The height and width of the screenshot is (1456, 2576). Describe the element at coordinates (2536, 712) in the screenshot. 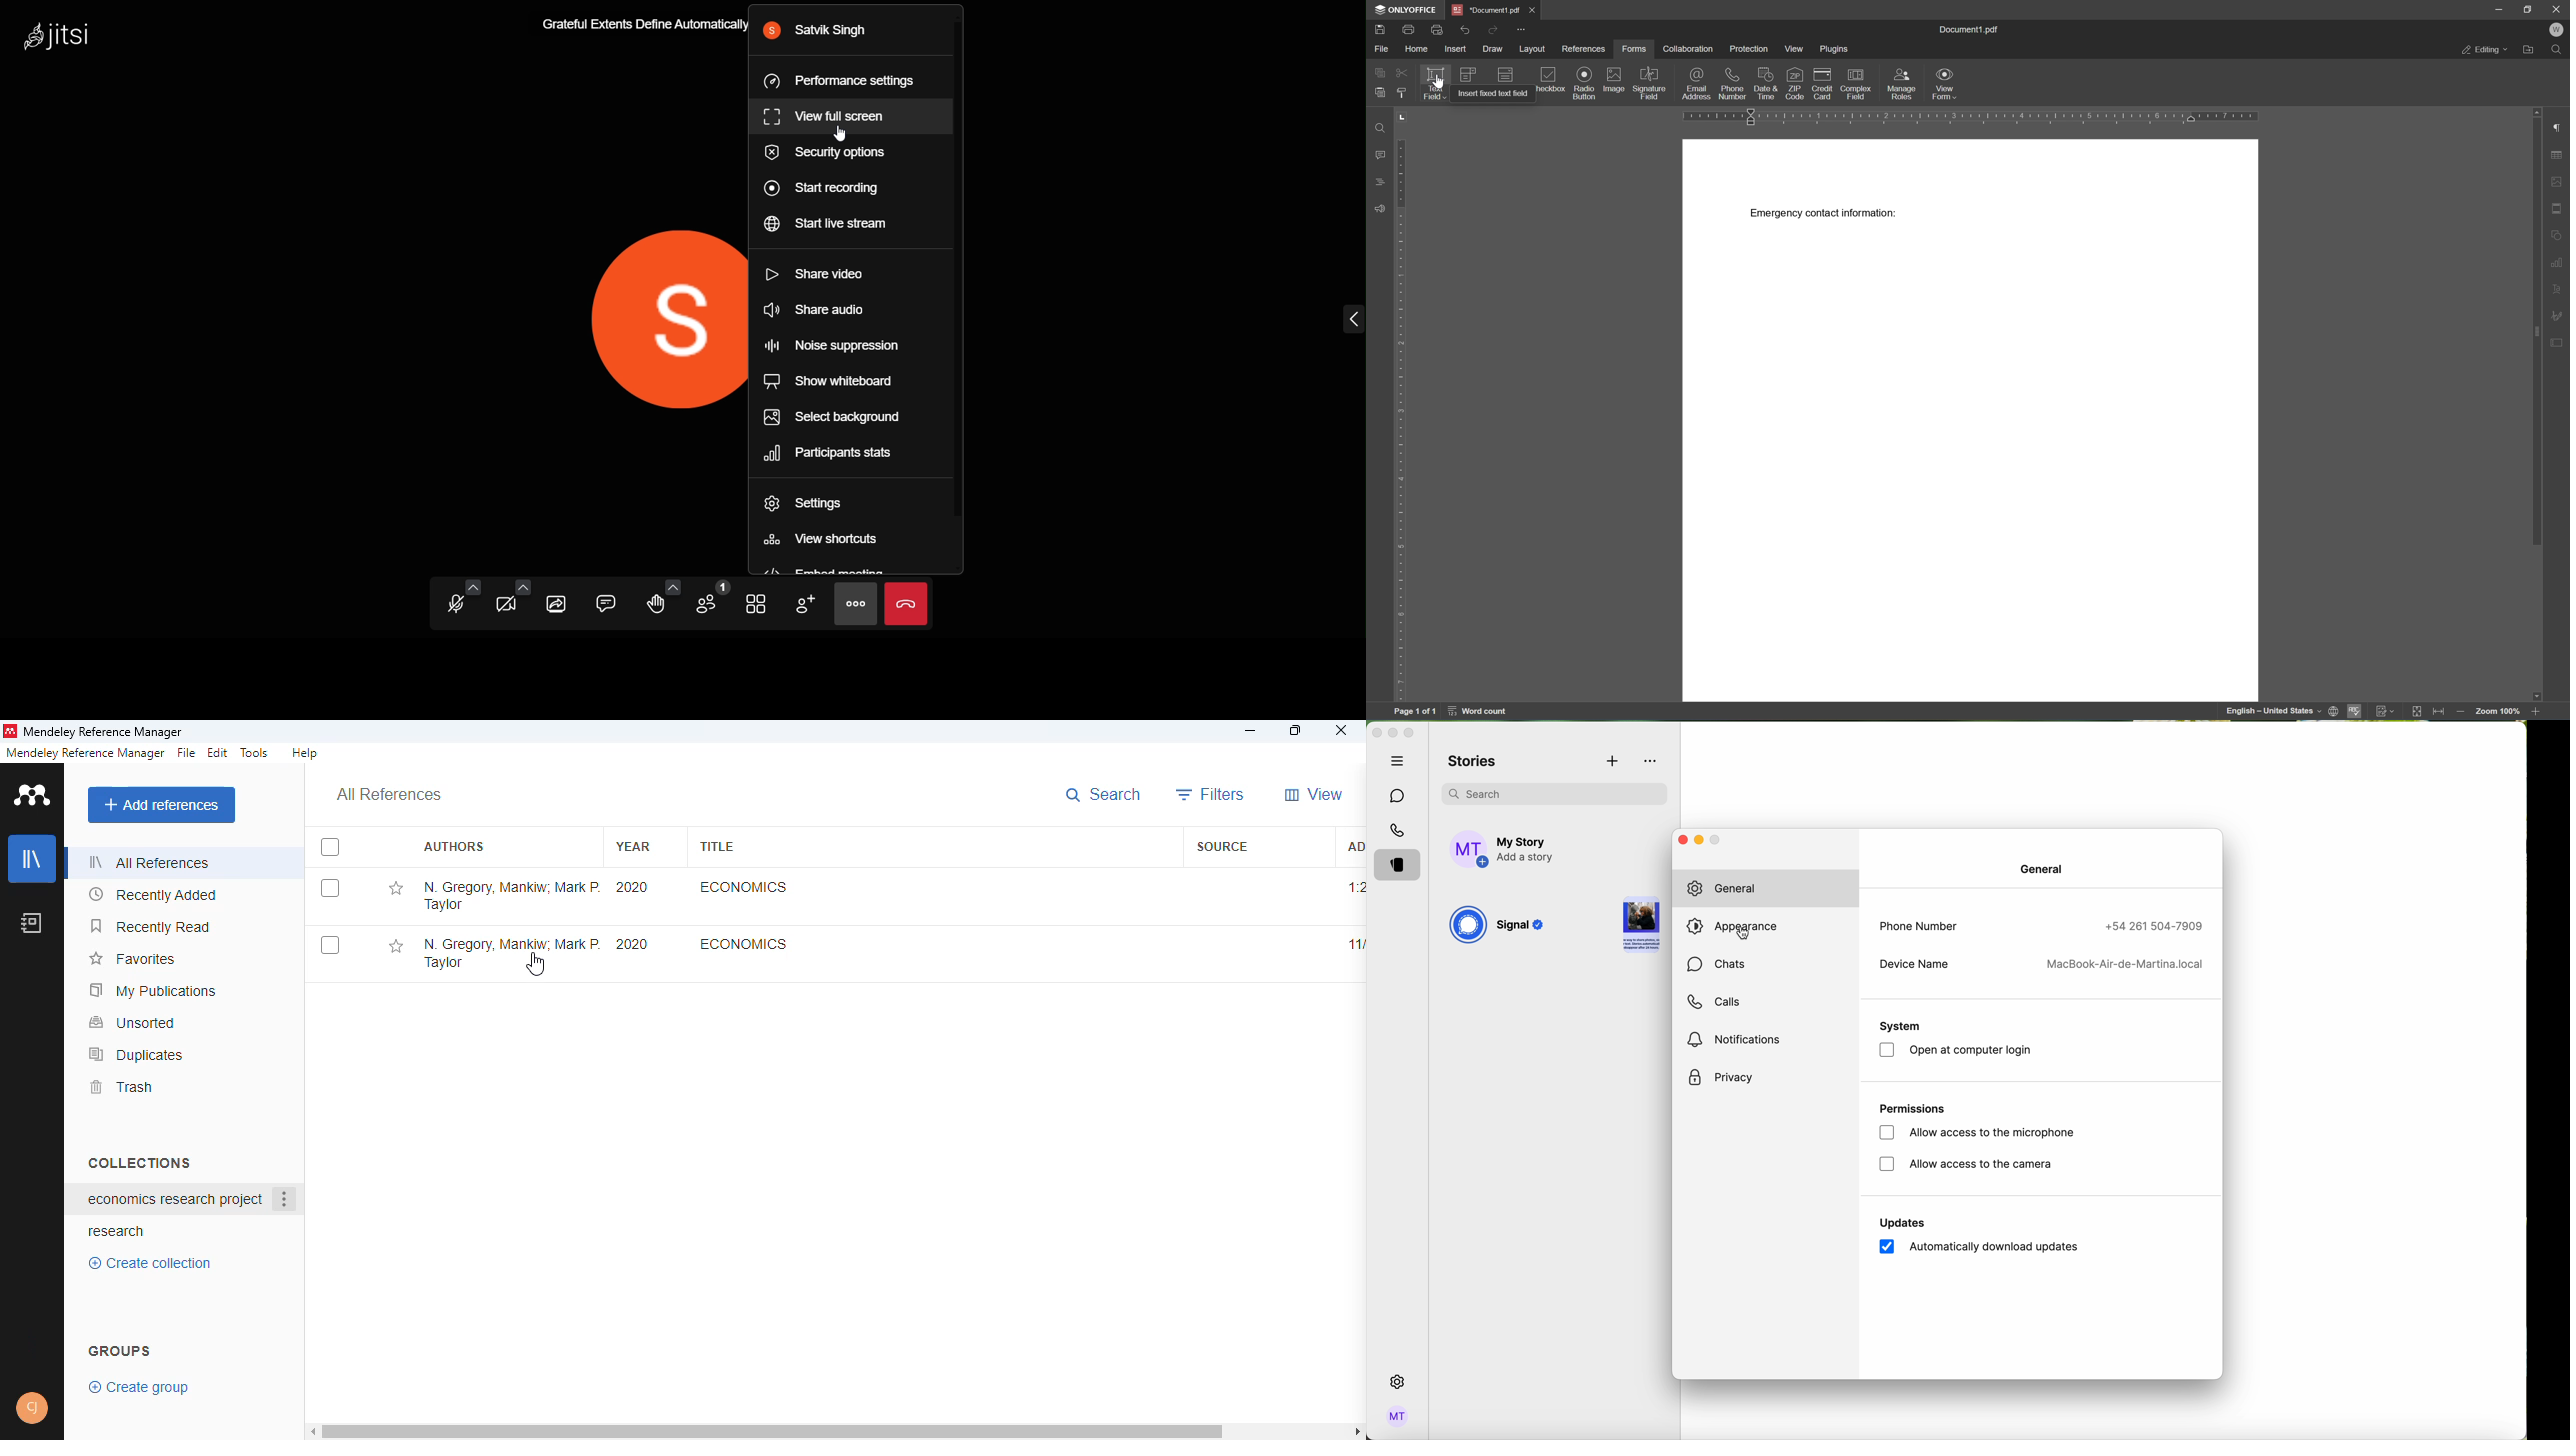

I see `zoom in` at that location.